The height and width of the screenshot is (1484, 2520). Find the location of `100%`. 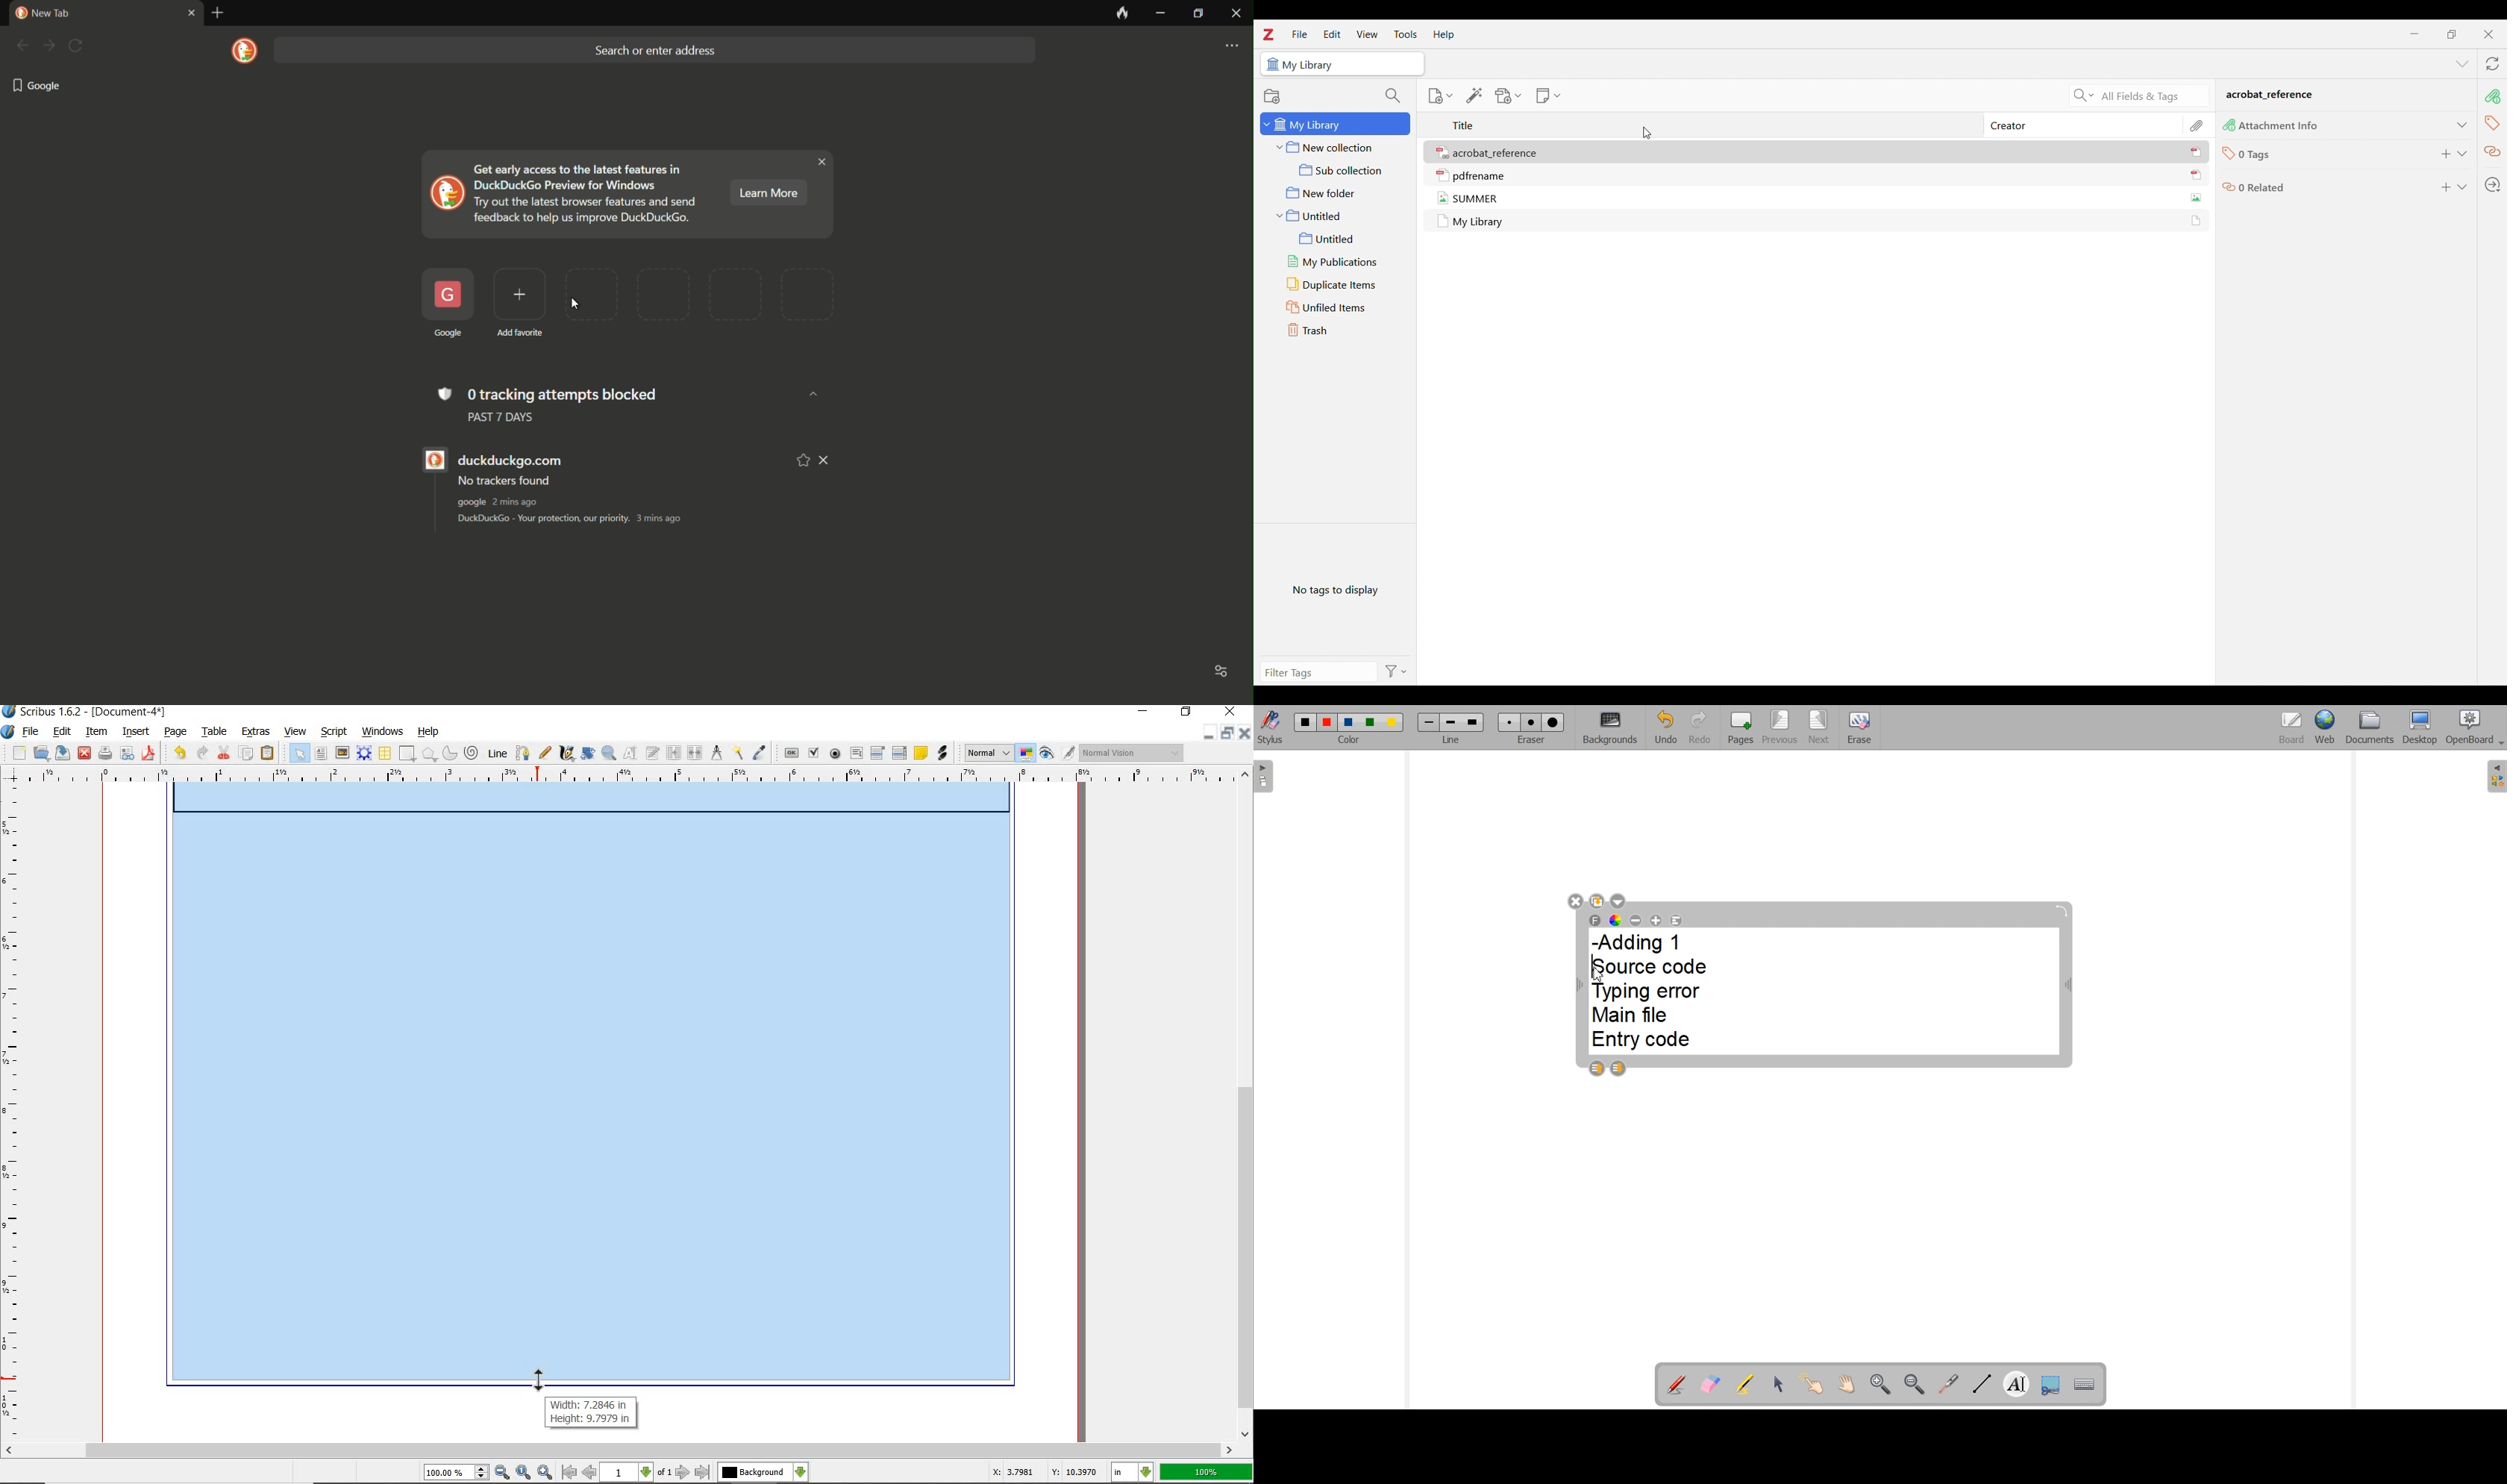

100% is located at coordinates (1206, 1472).